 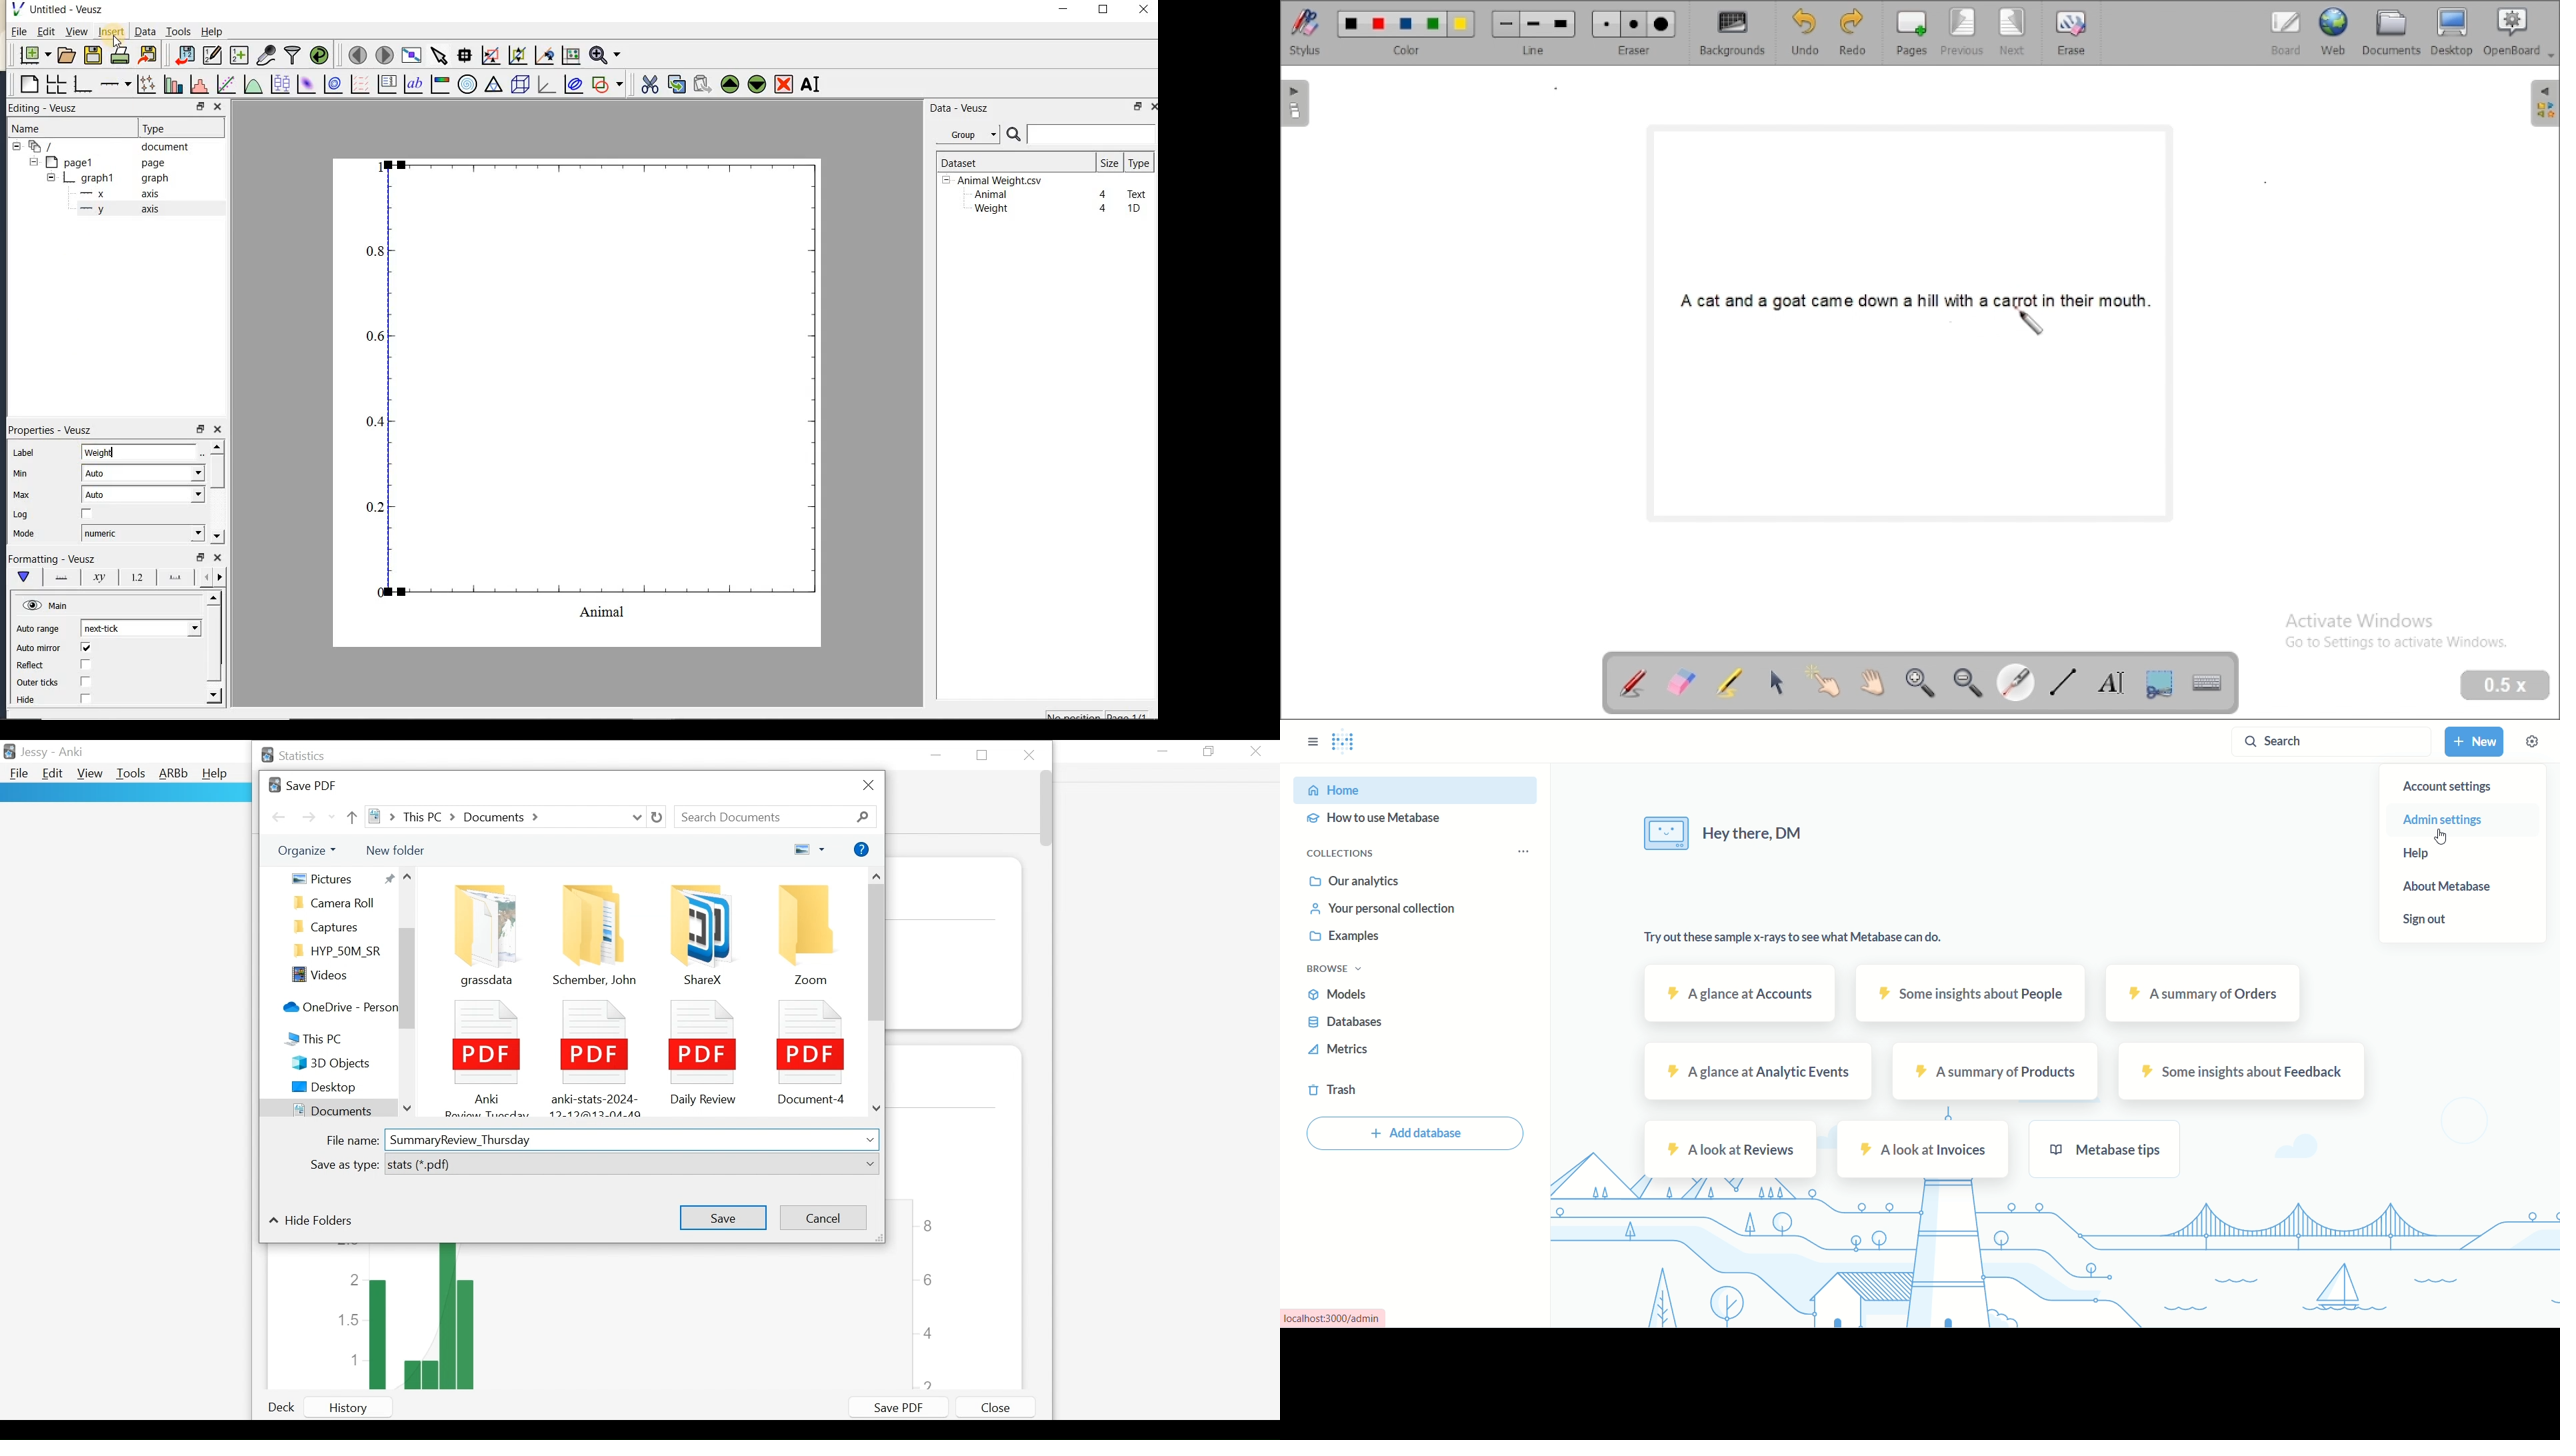 What do you see at coordinates (22, 474) in the screenshot?
I see `Min` at bounding box center [22, 474].